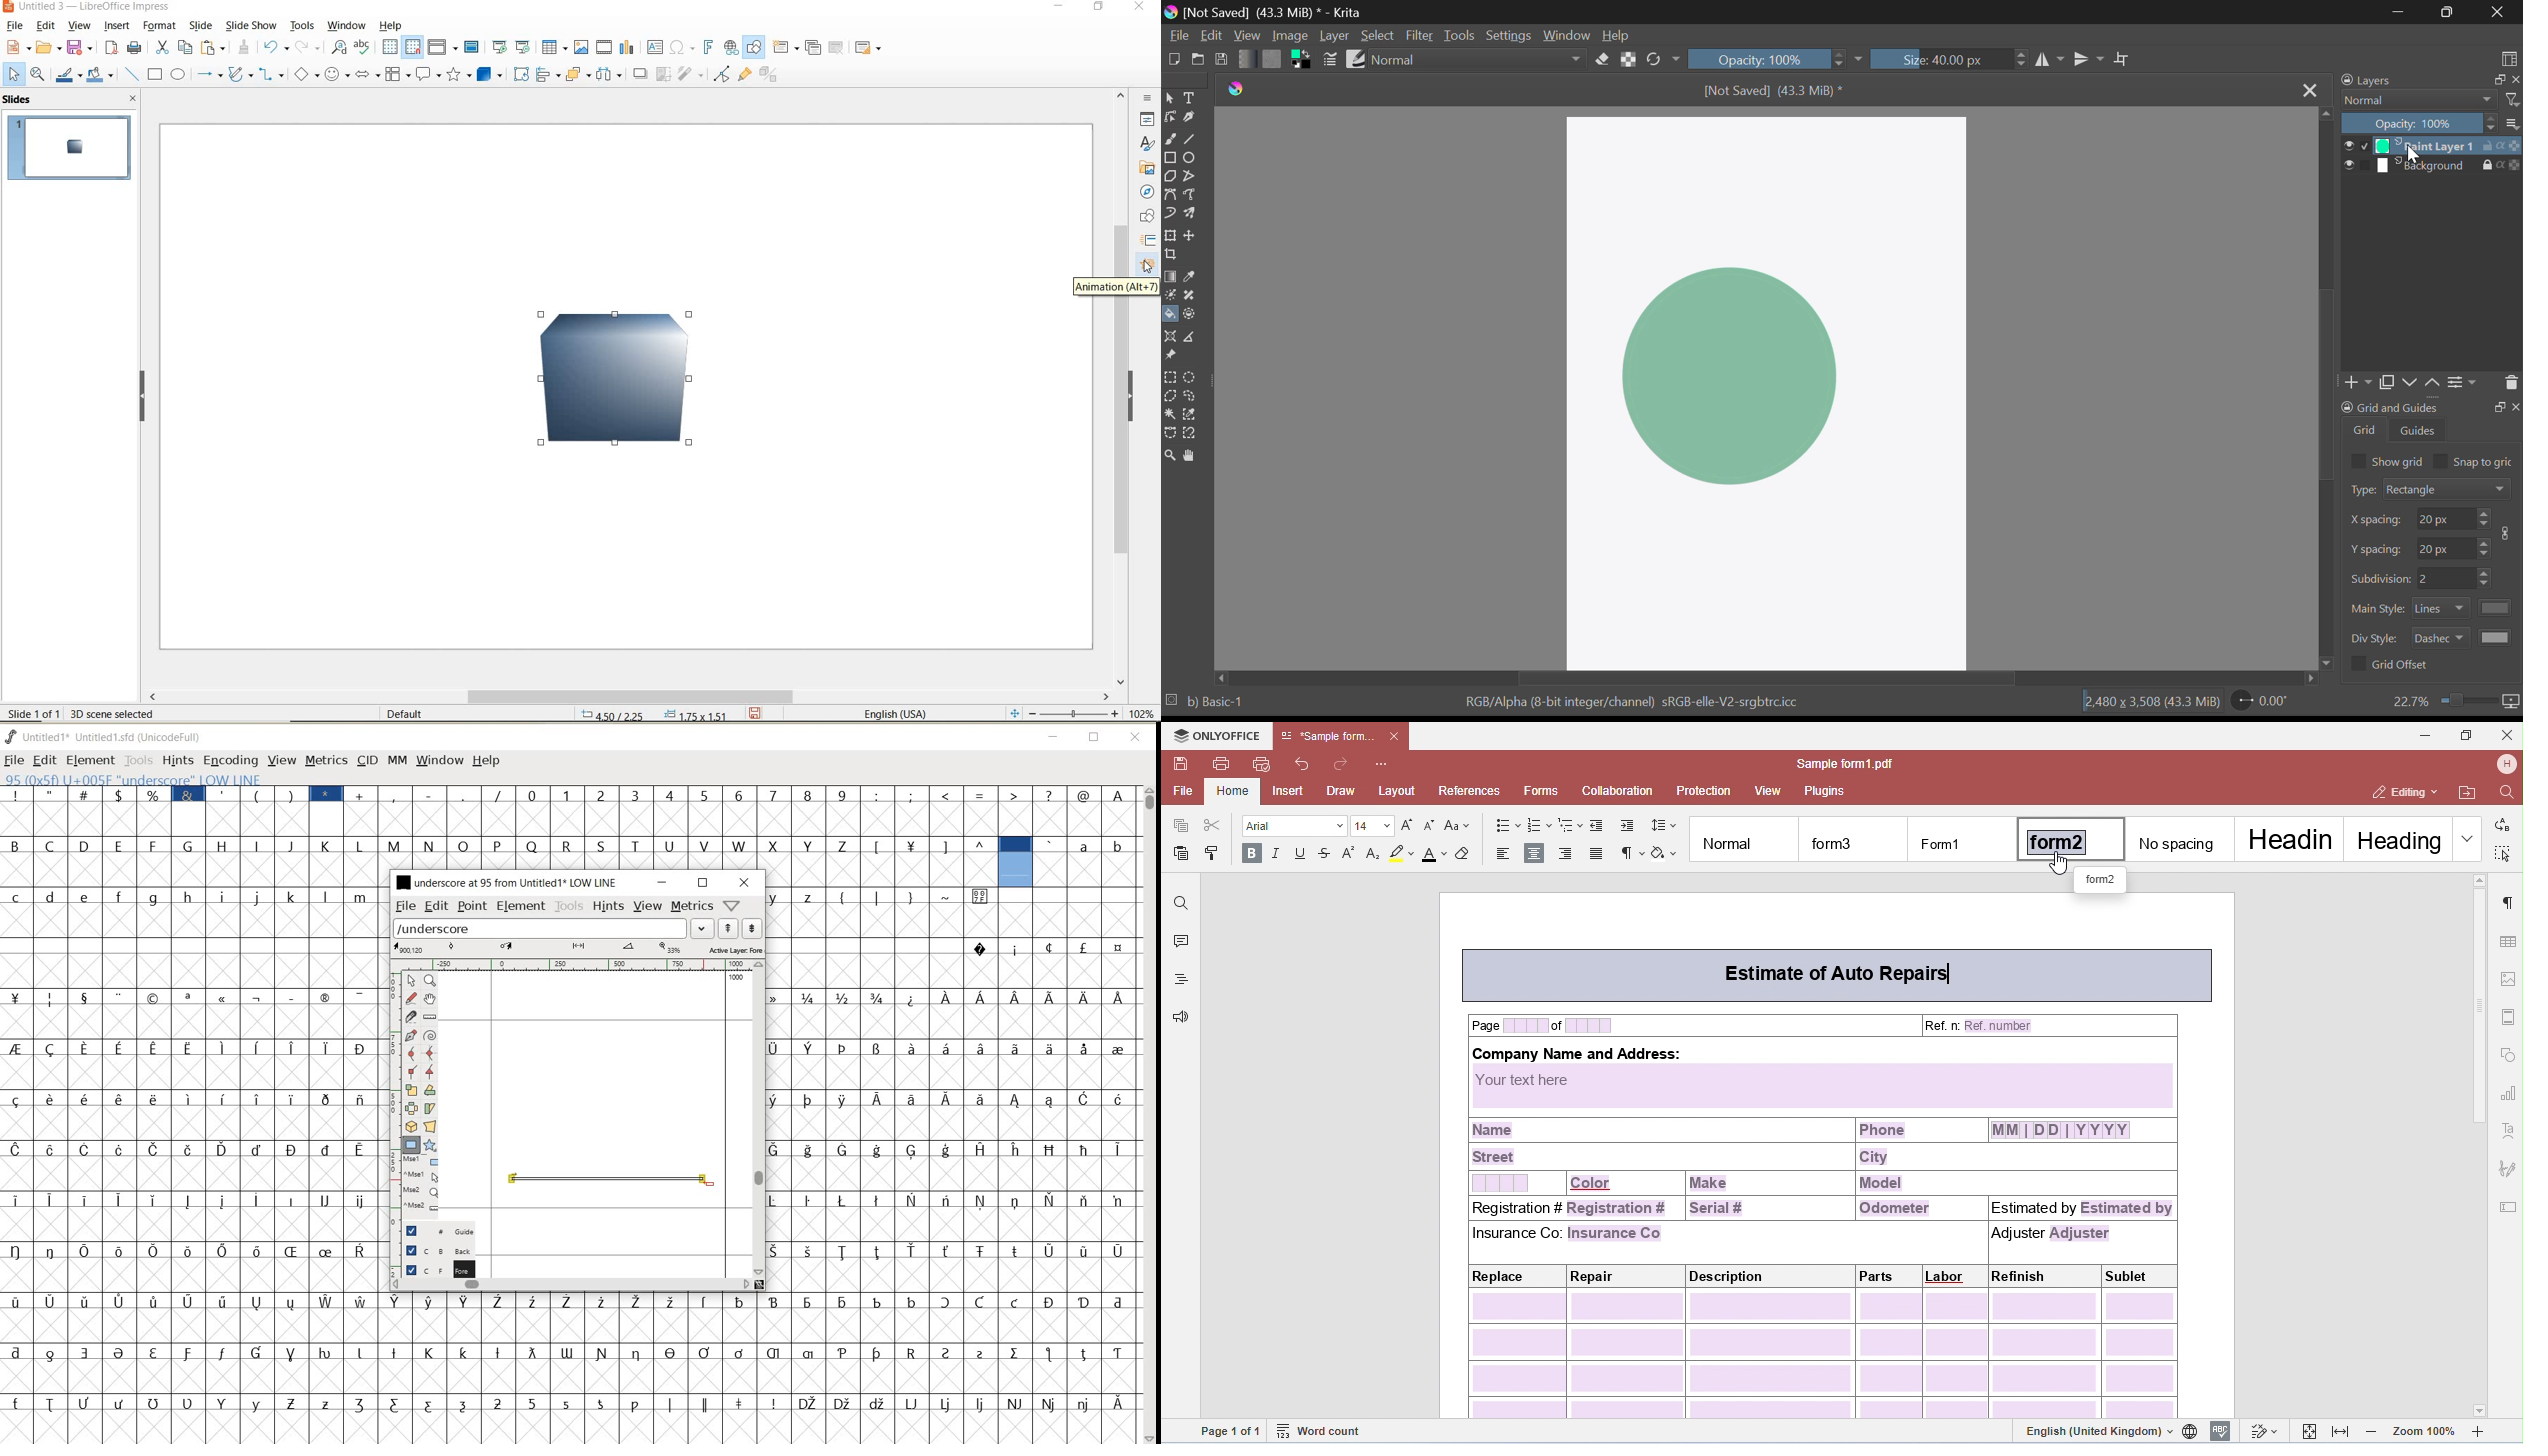 The image size is (2548, 1456). What do you see at coordinates (760, 1119) in the screenshot?
I see `SCROLLBAR` at bounding box center [760, 1119].